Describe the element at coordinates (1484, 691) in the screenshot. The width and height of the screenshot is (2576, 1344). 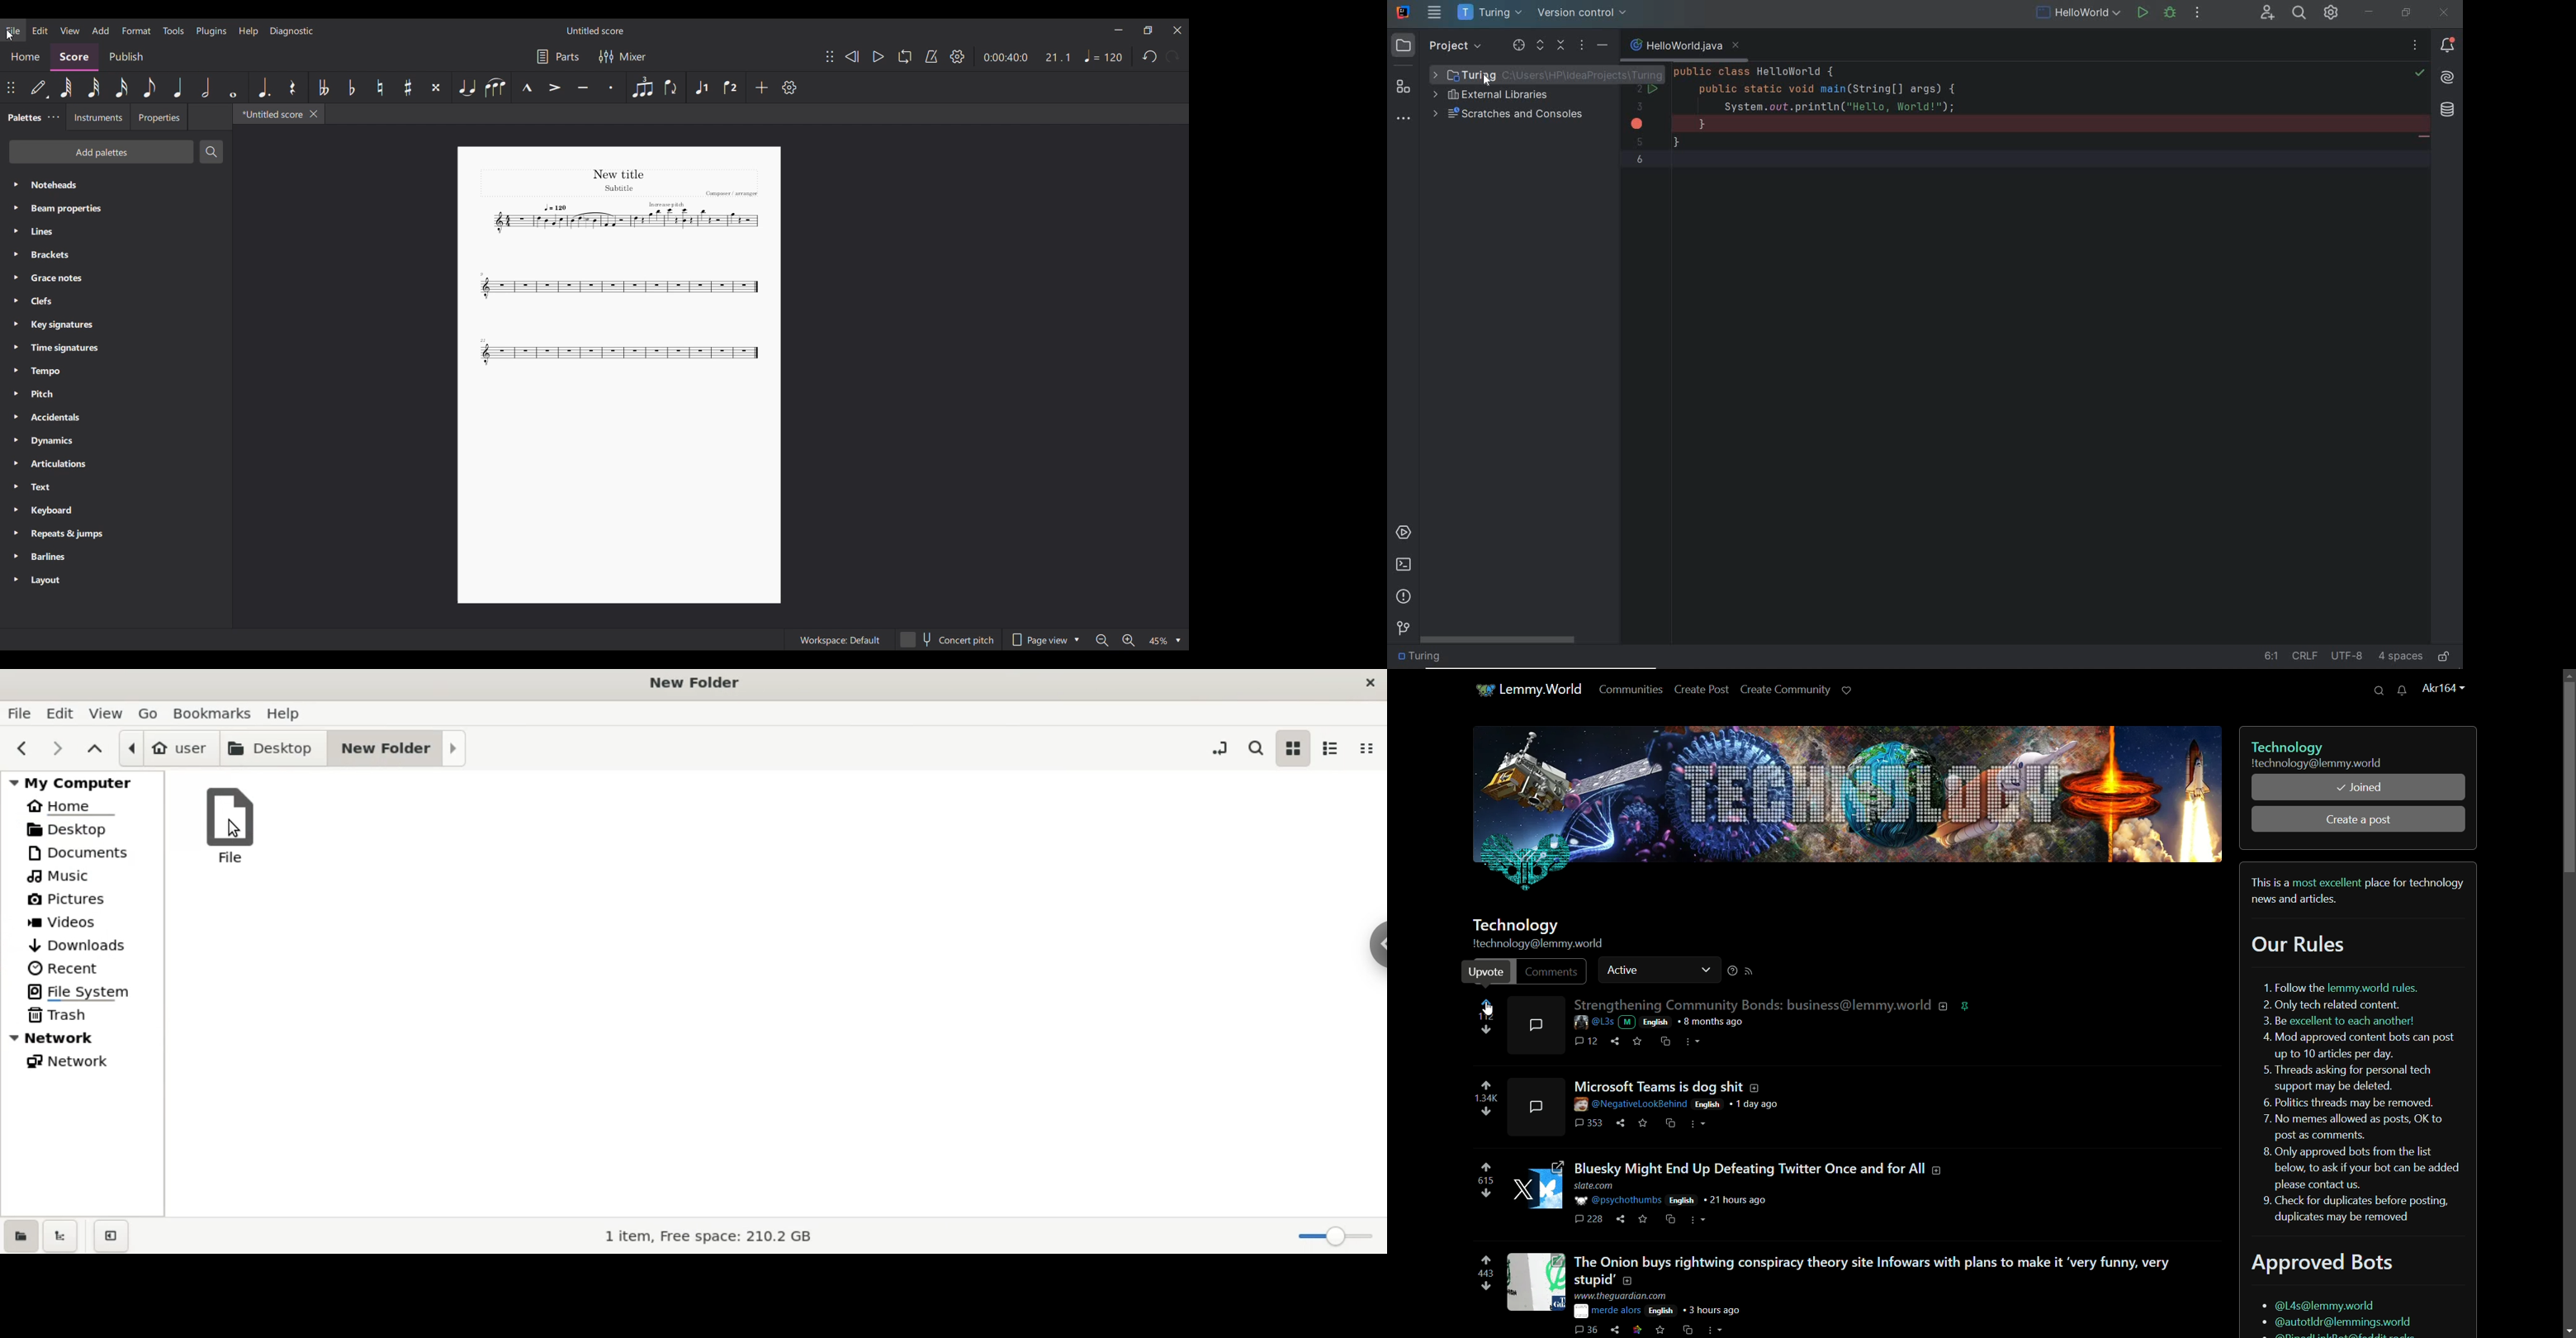
I see `app icon` at that location.